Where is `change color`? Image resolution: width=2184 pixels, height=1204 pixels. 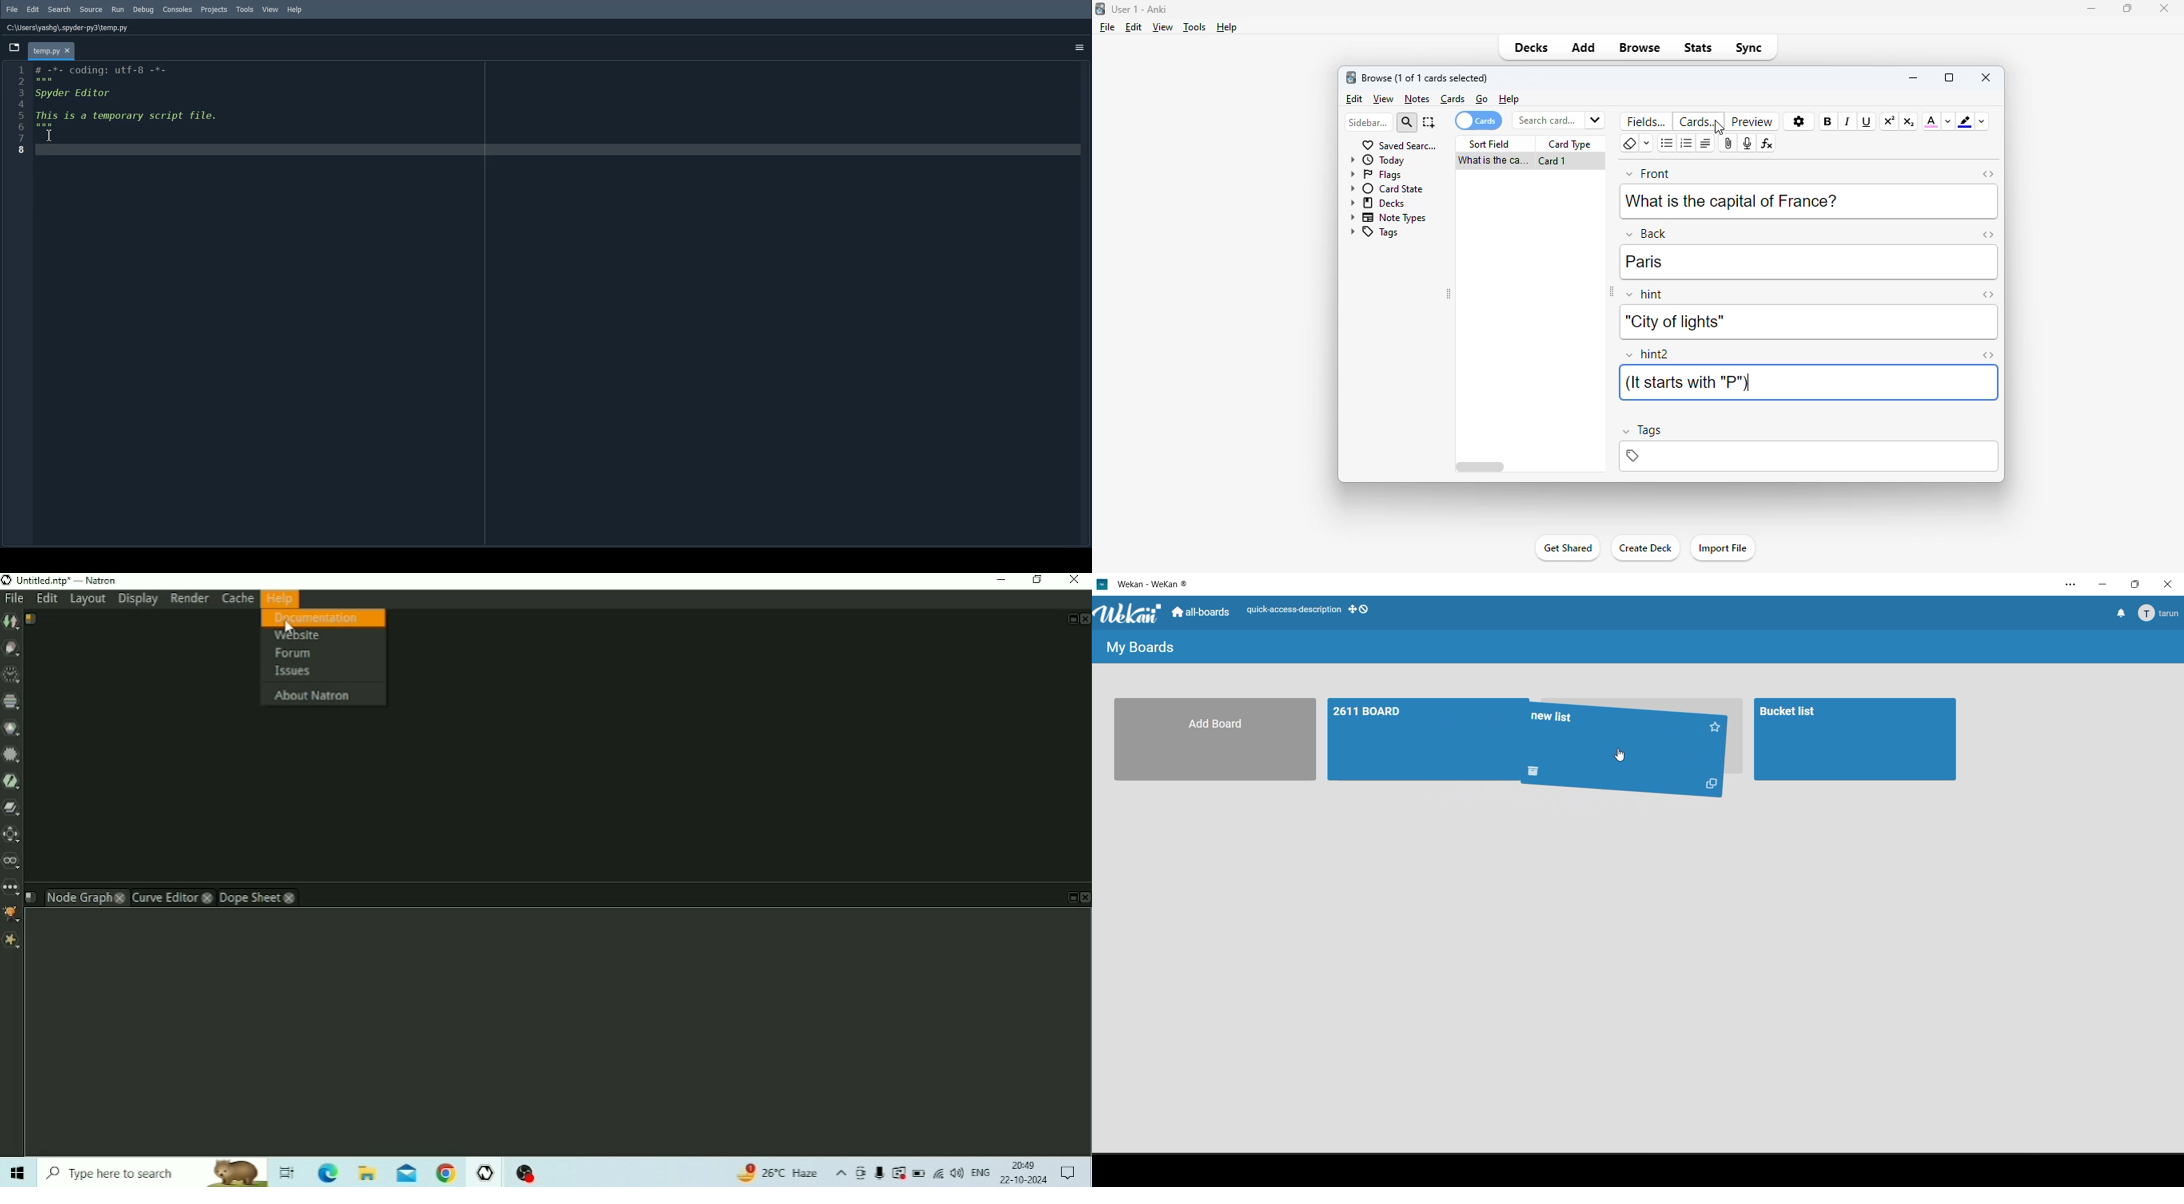 change color is located at coordinates (1948, 122).